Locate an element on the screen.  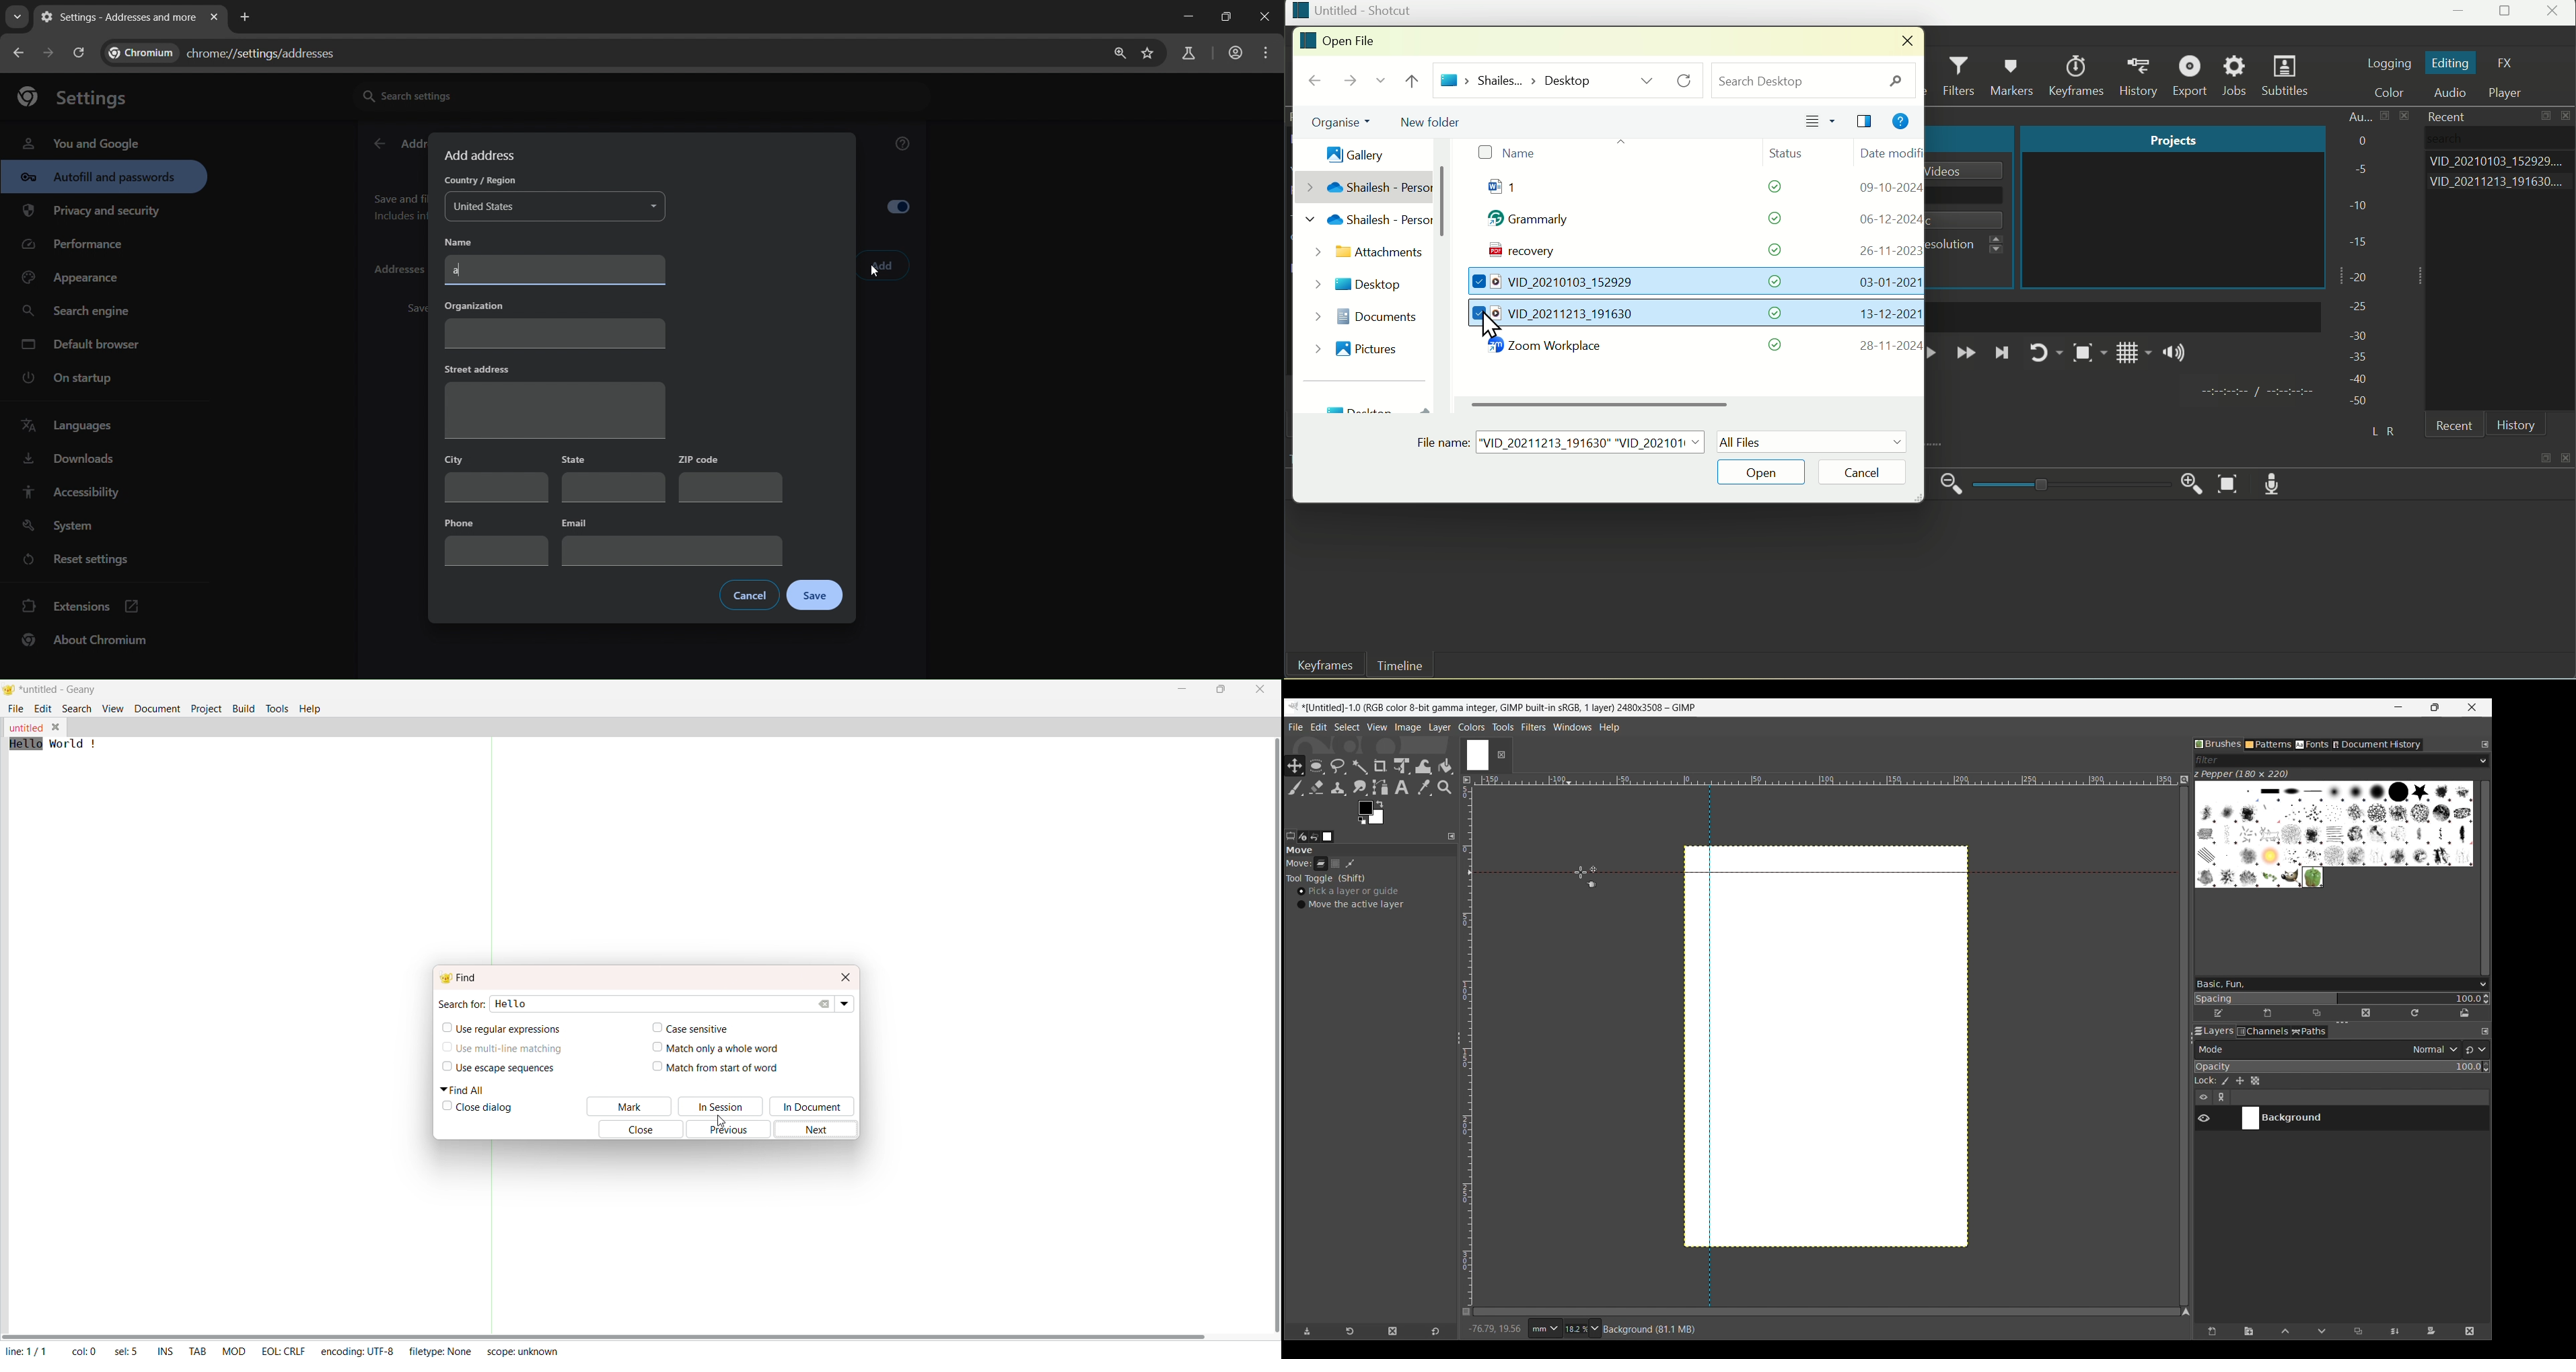
Video Files is located at coordinates (1557, 283).